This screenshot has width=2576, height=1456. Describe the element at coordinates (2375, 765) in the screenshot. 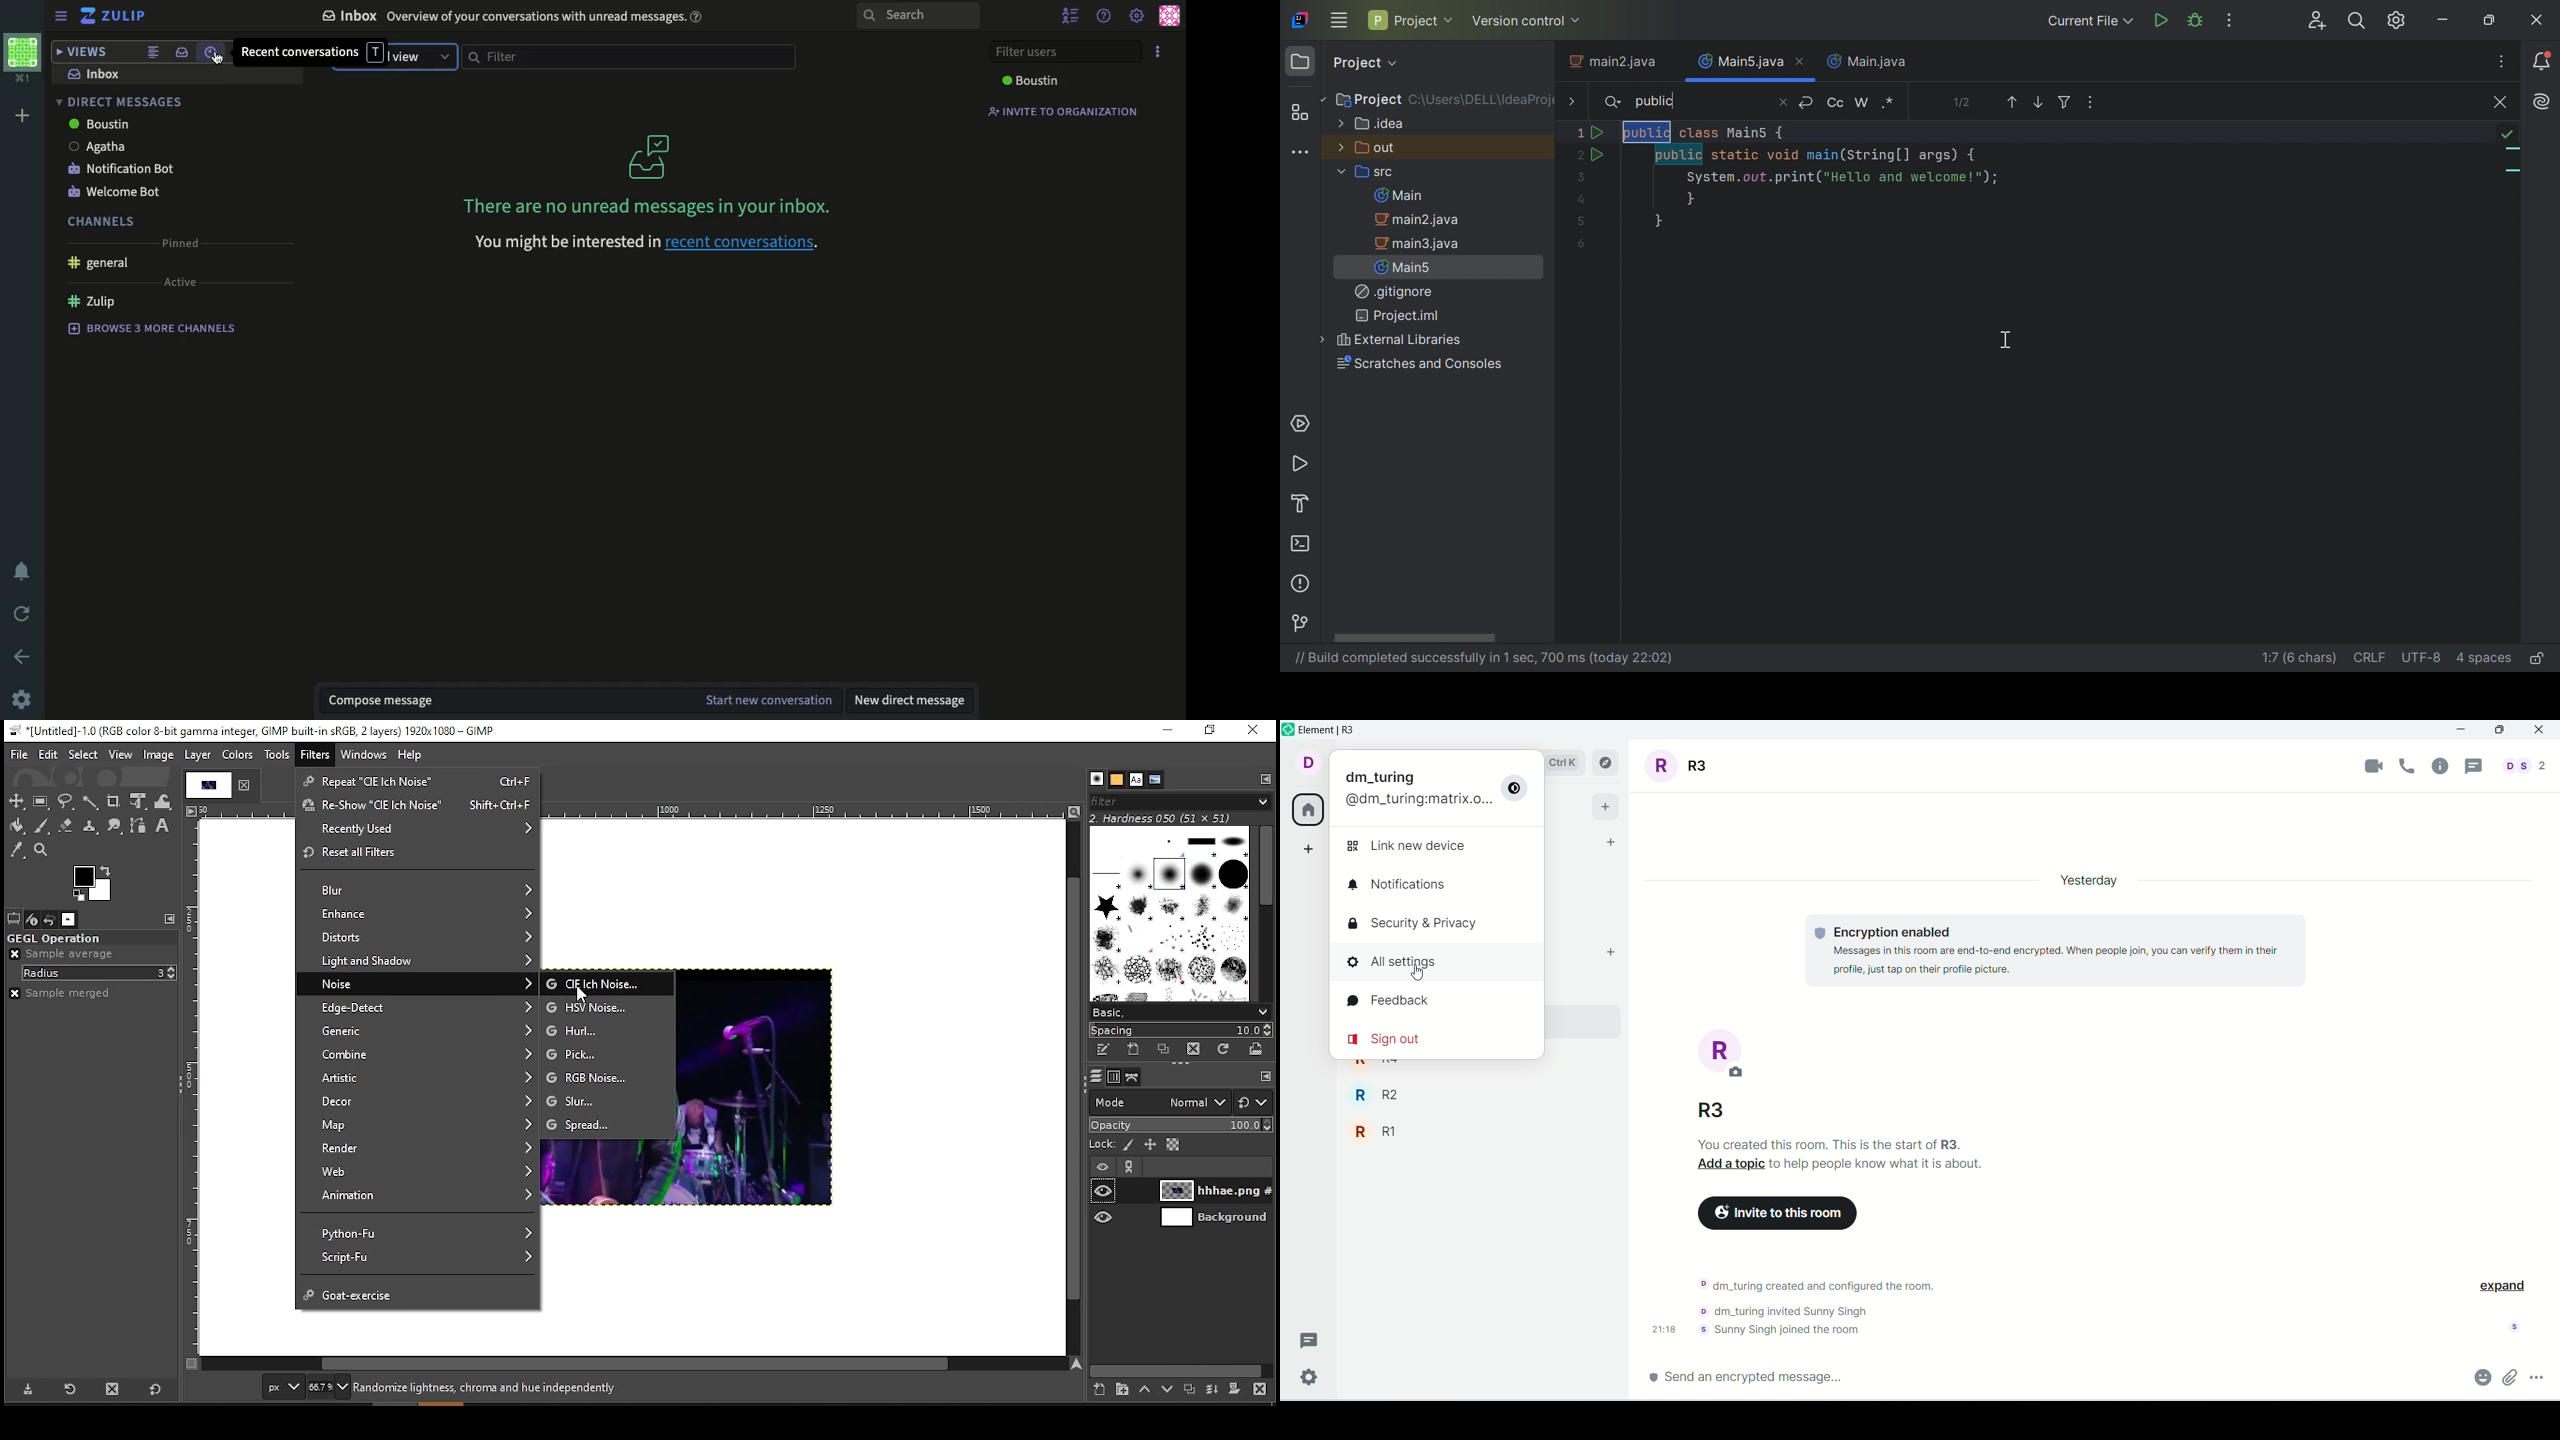

I see `video call` at that location.